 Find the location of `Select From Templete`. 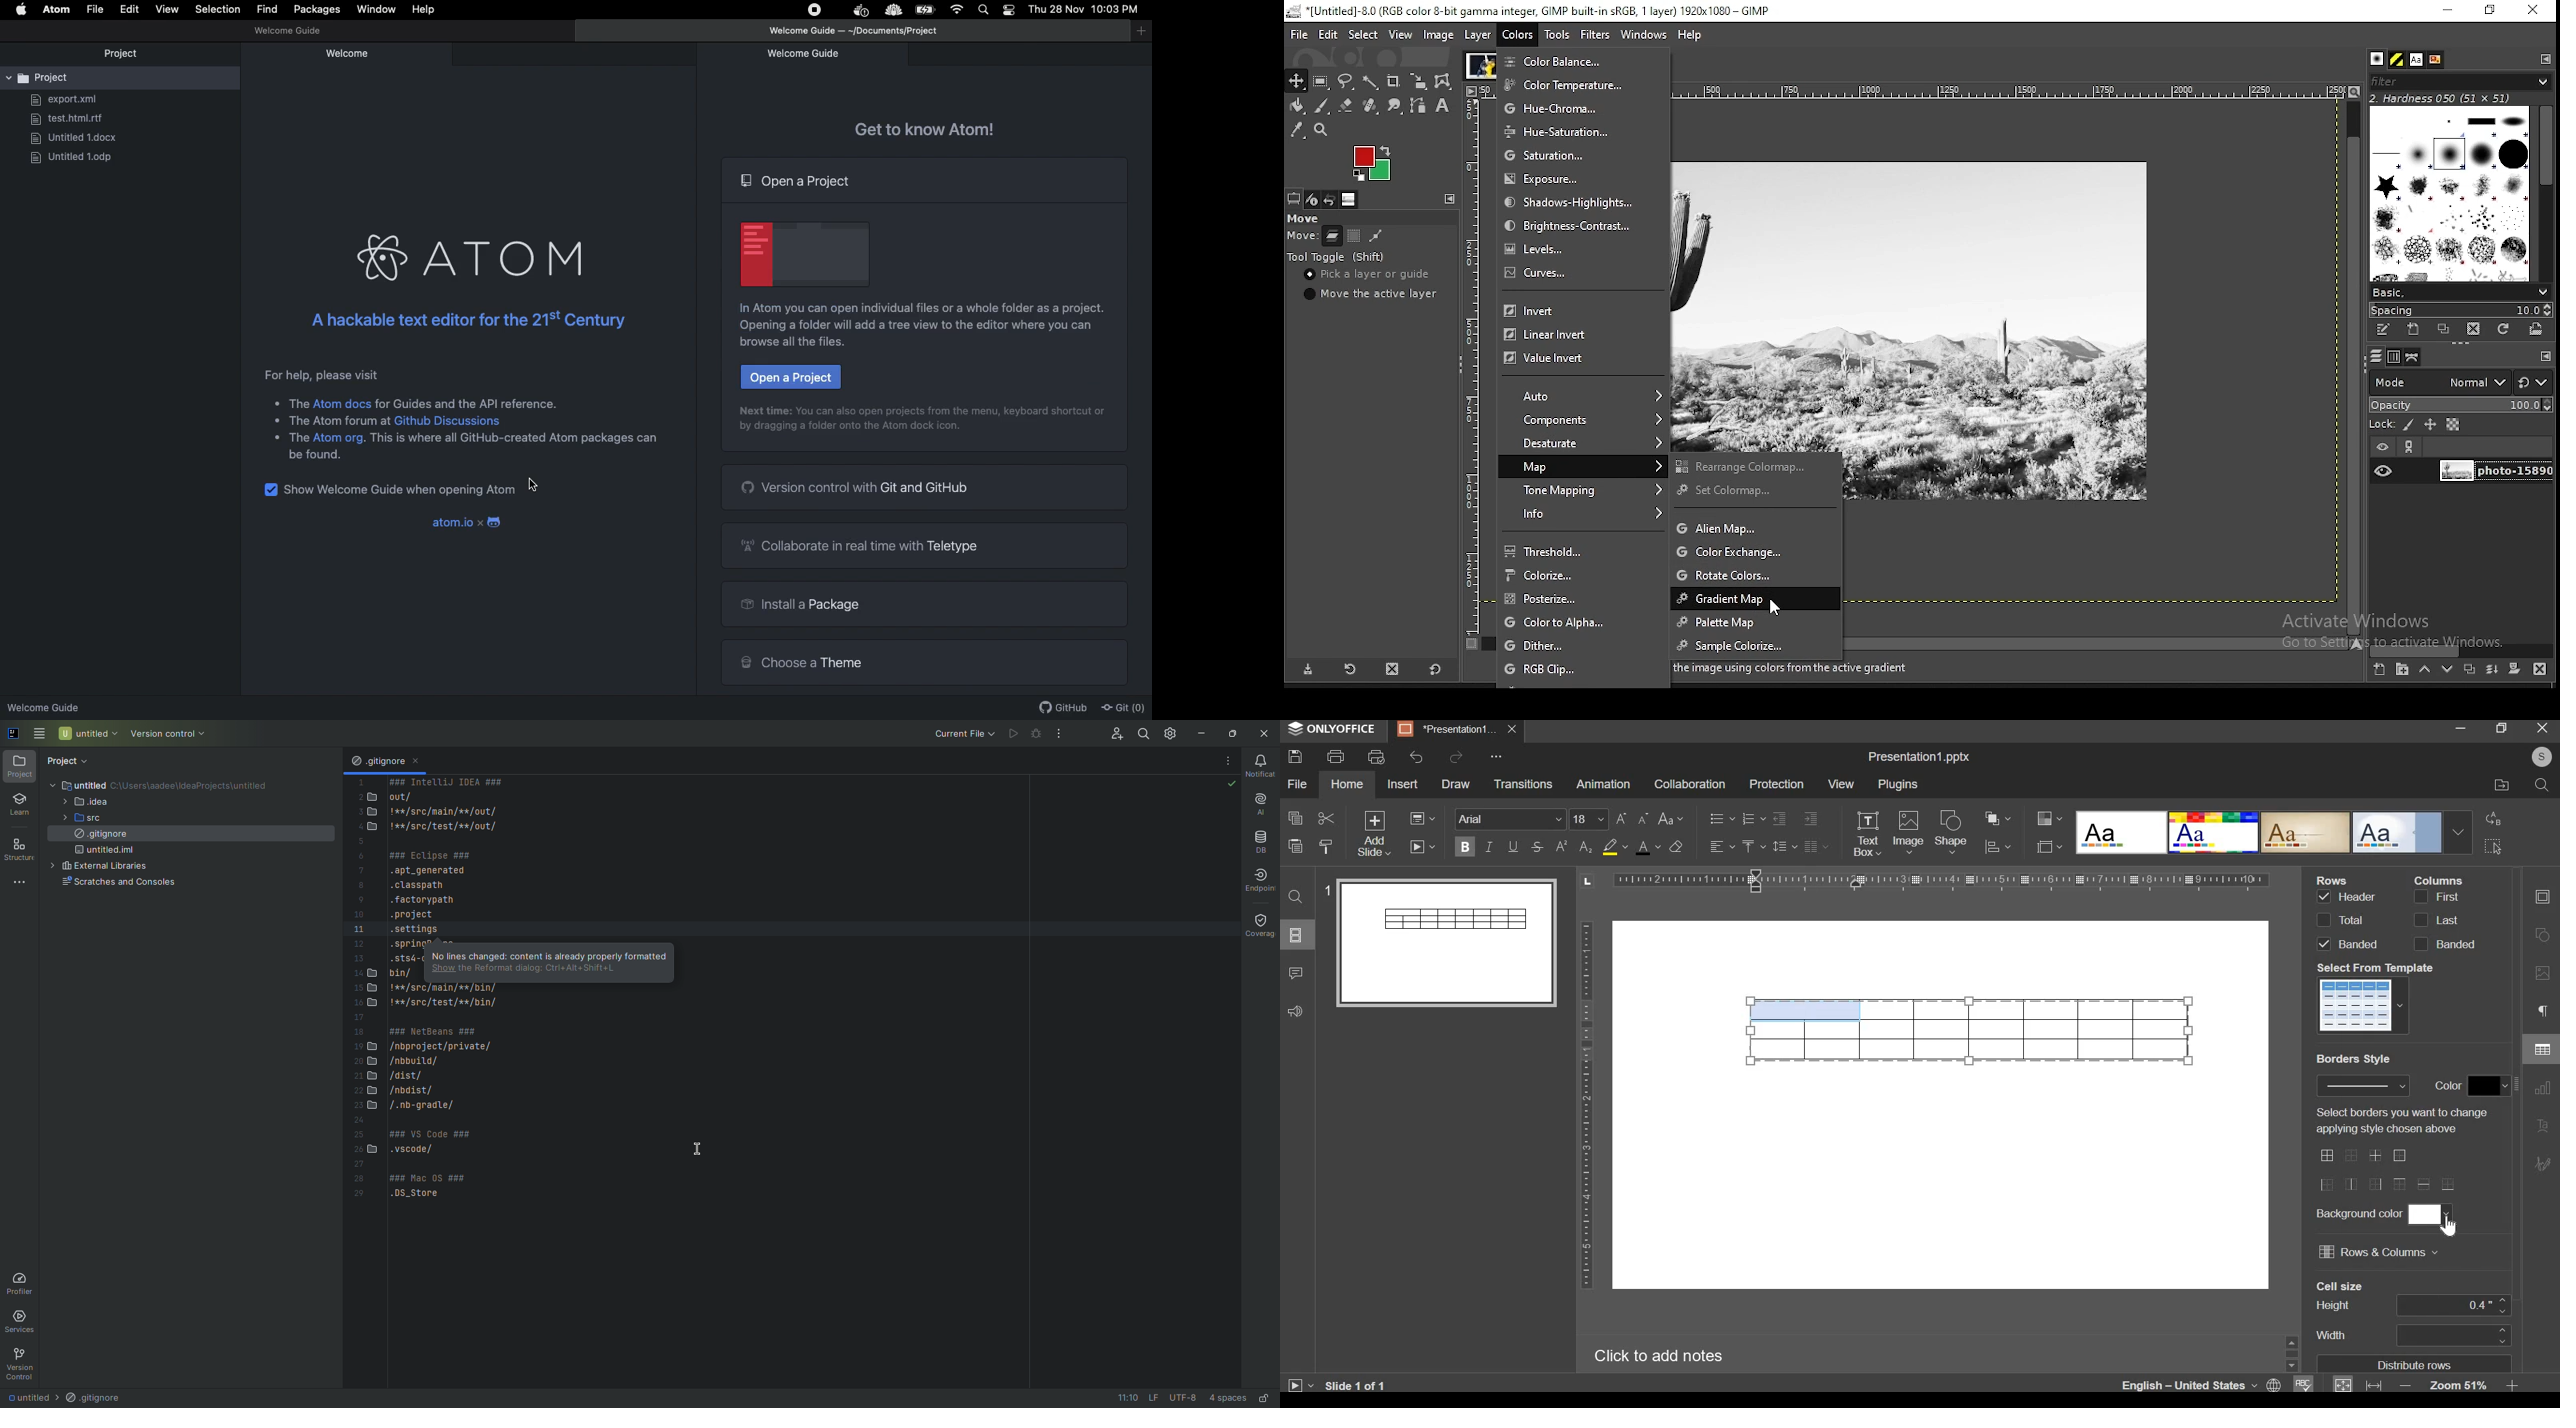

Select From Templete is located at coordinates (2377, 968).